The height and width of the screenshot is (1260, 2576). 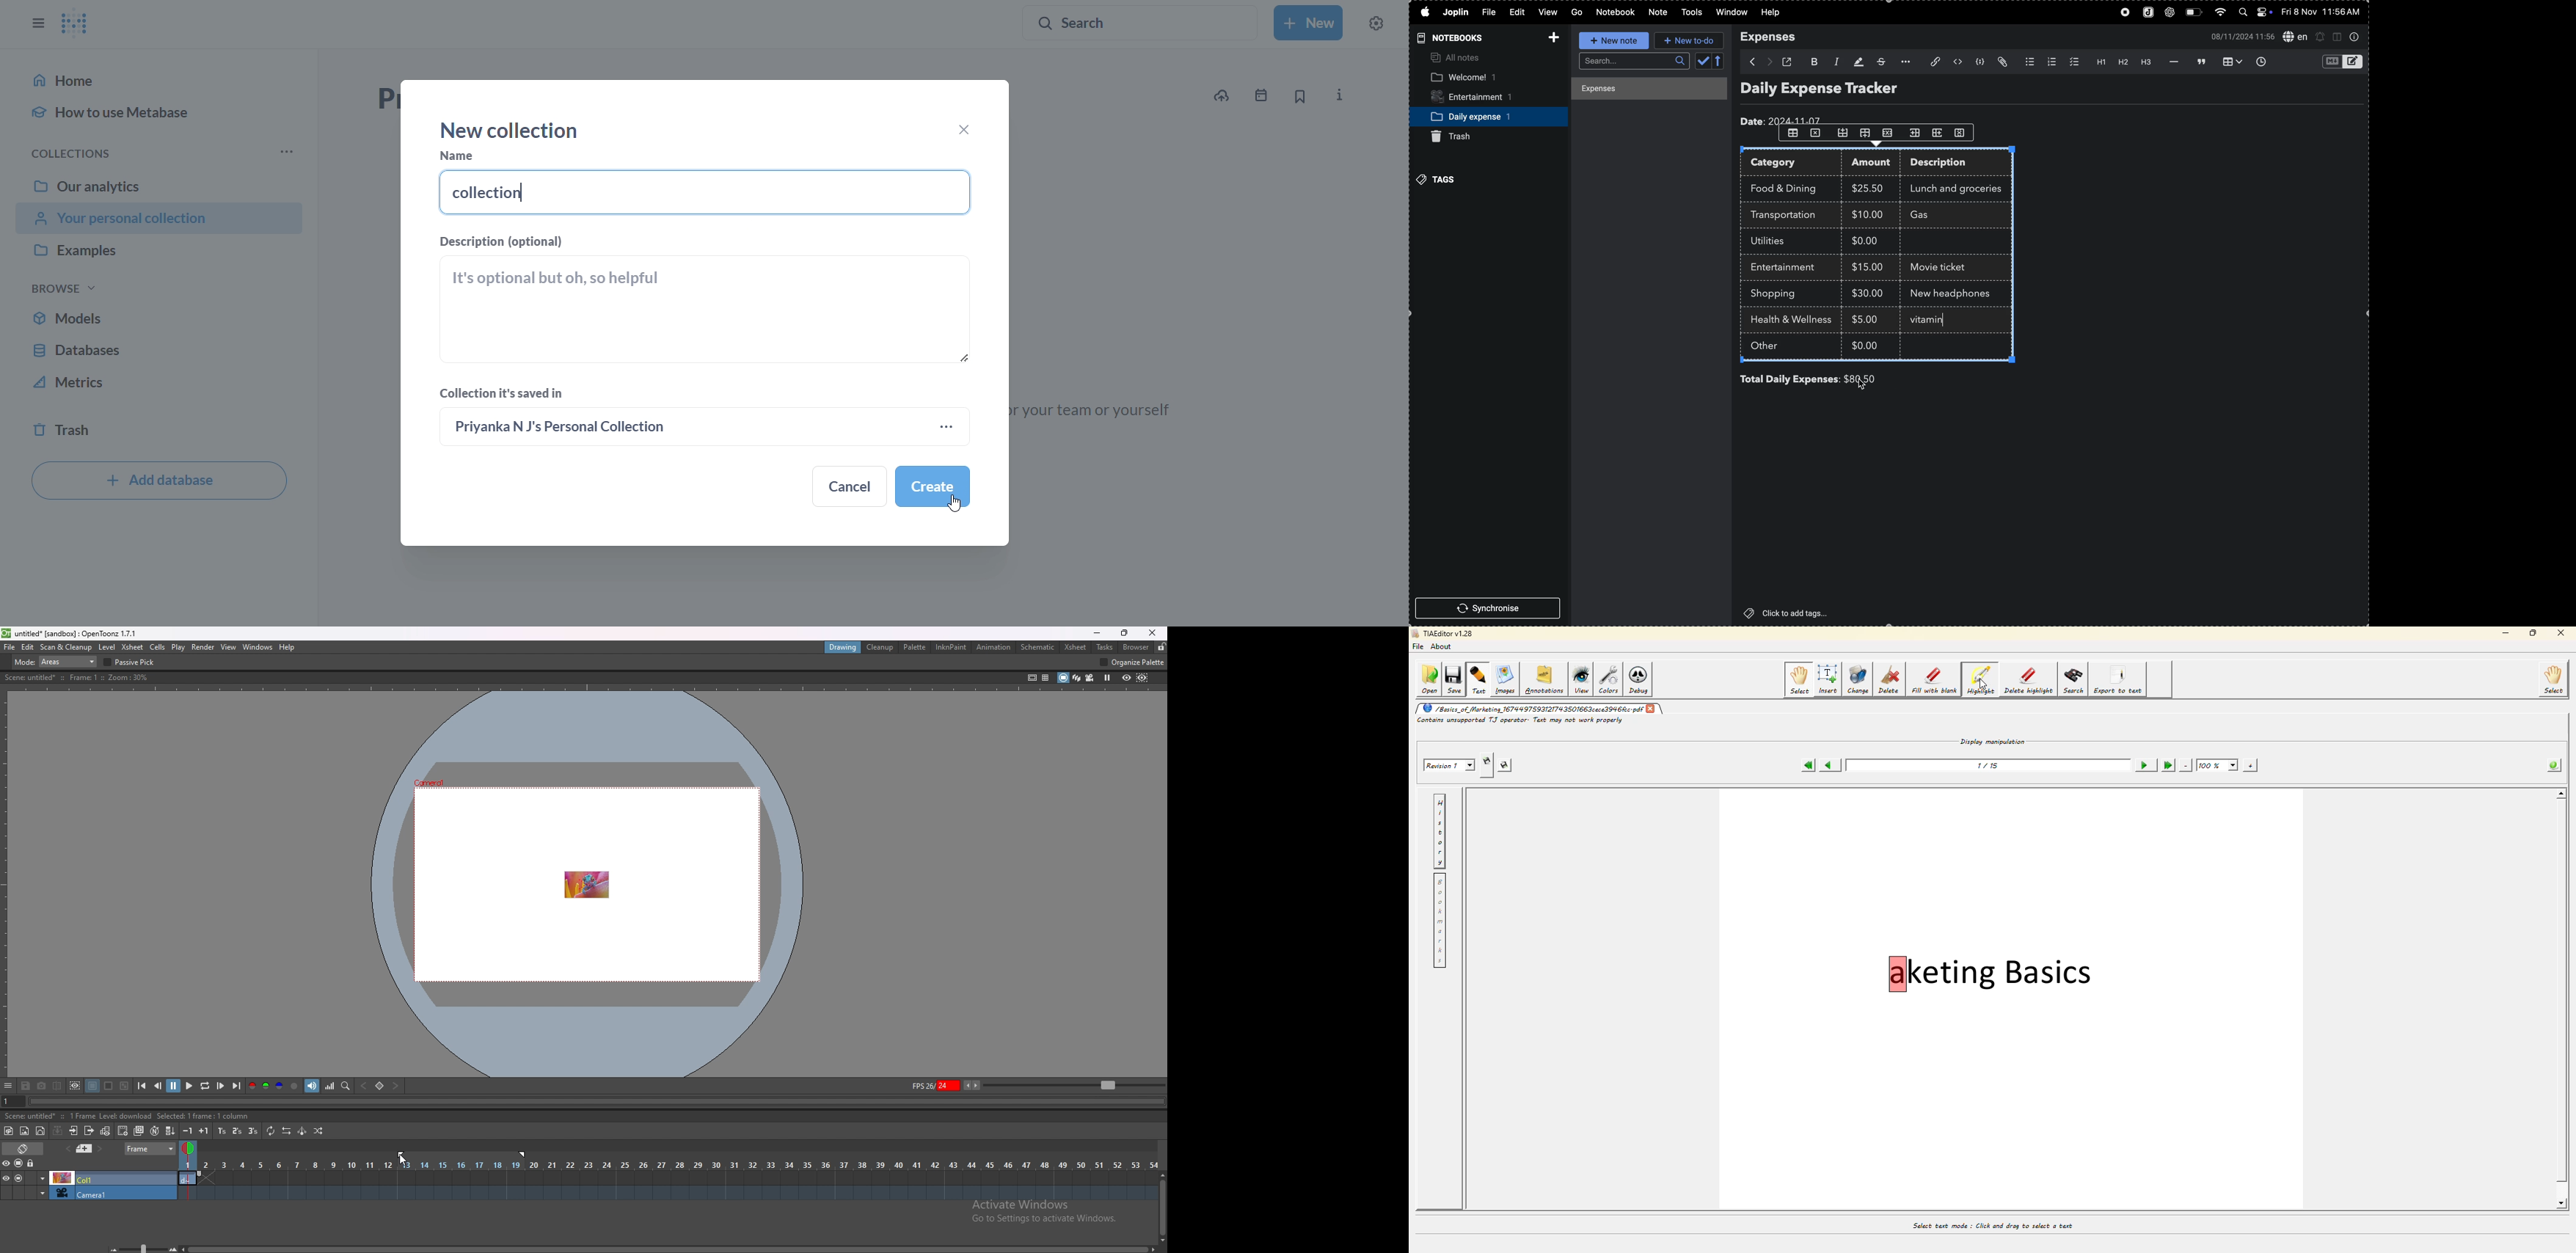 I want to click on new note, so click(x=1611, y=41).